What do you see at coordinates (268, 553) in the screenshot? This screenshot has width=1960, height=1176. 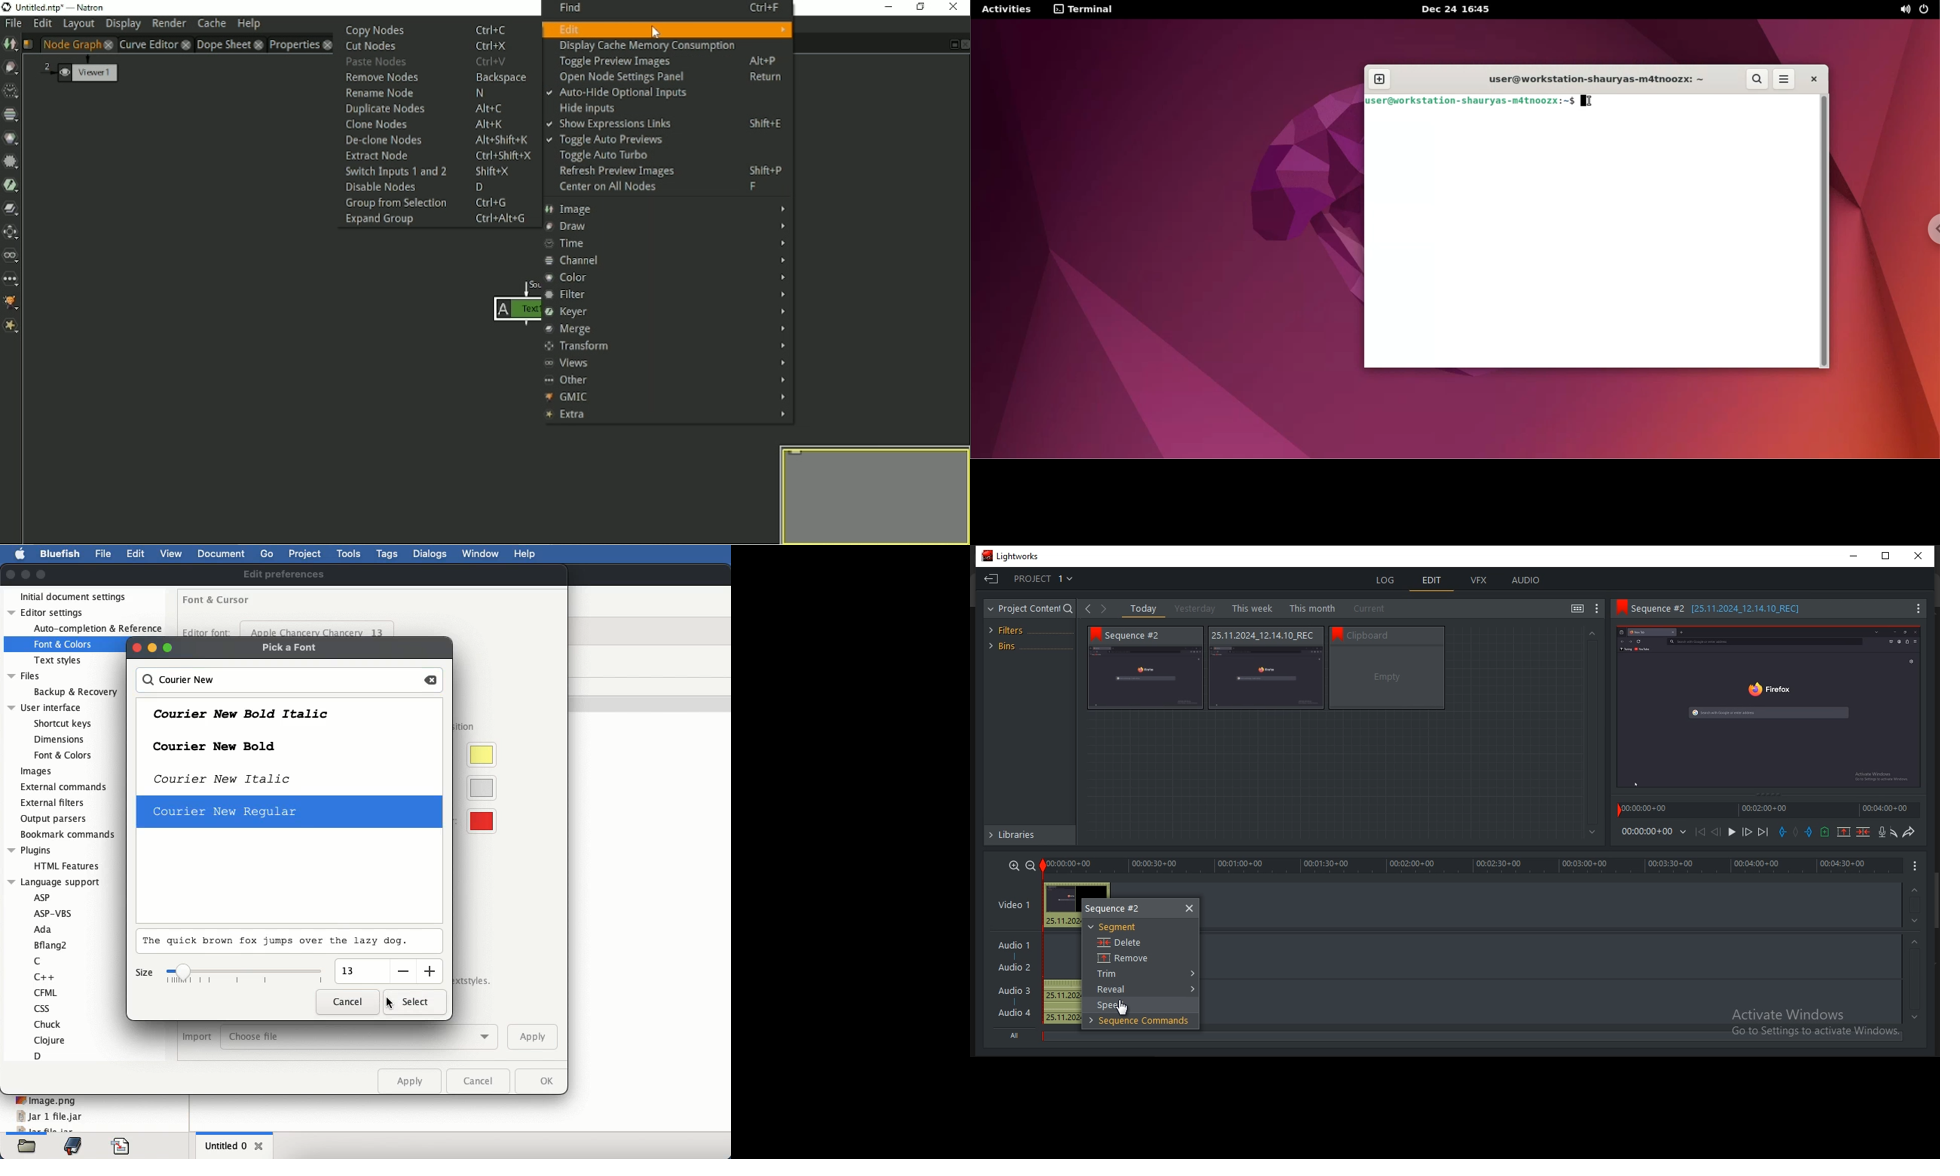 I see `go` at bounding box center [268, 553].